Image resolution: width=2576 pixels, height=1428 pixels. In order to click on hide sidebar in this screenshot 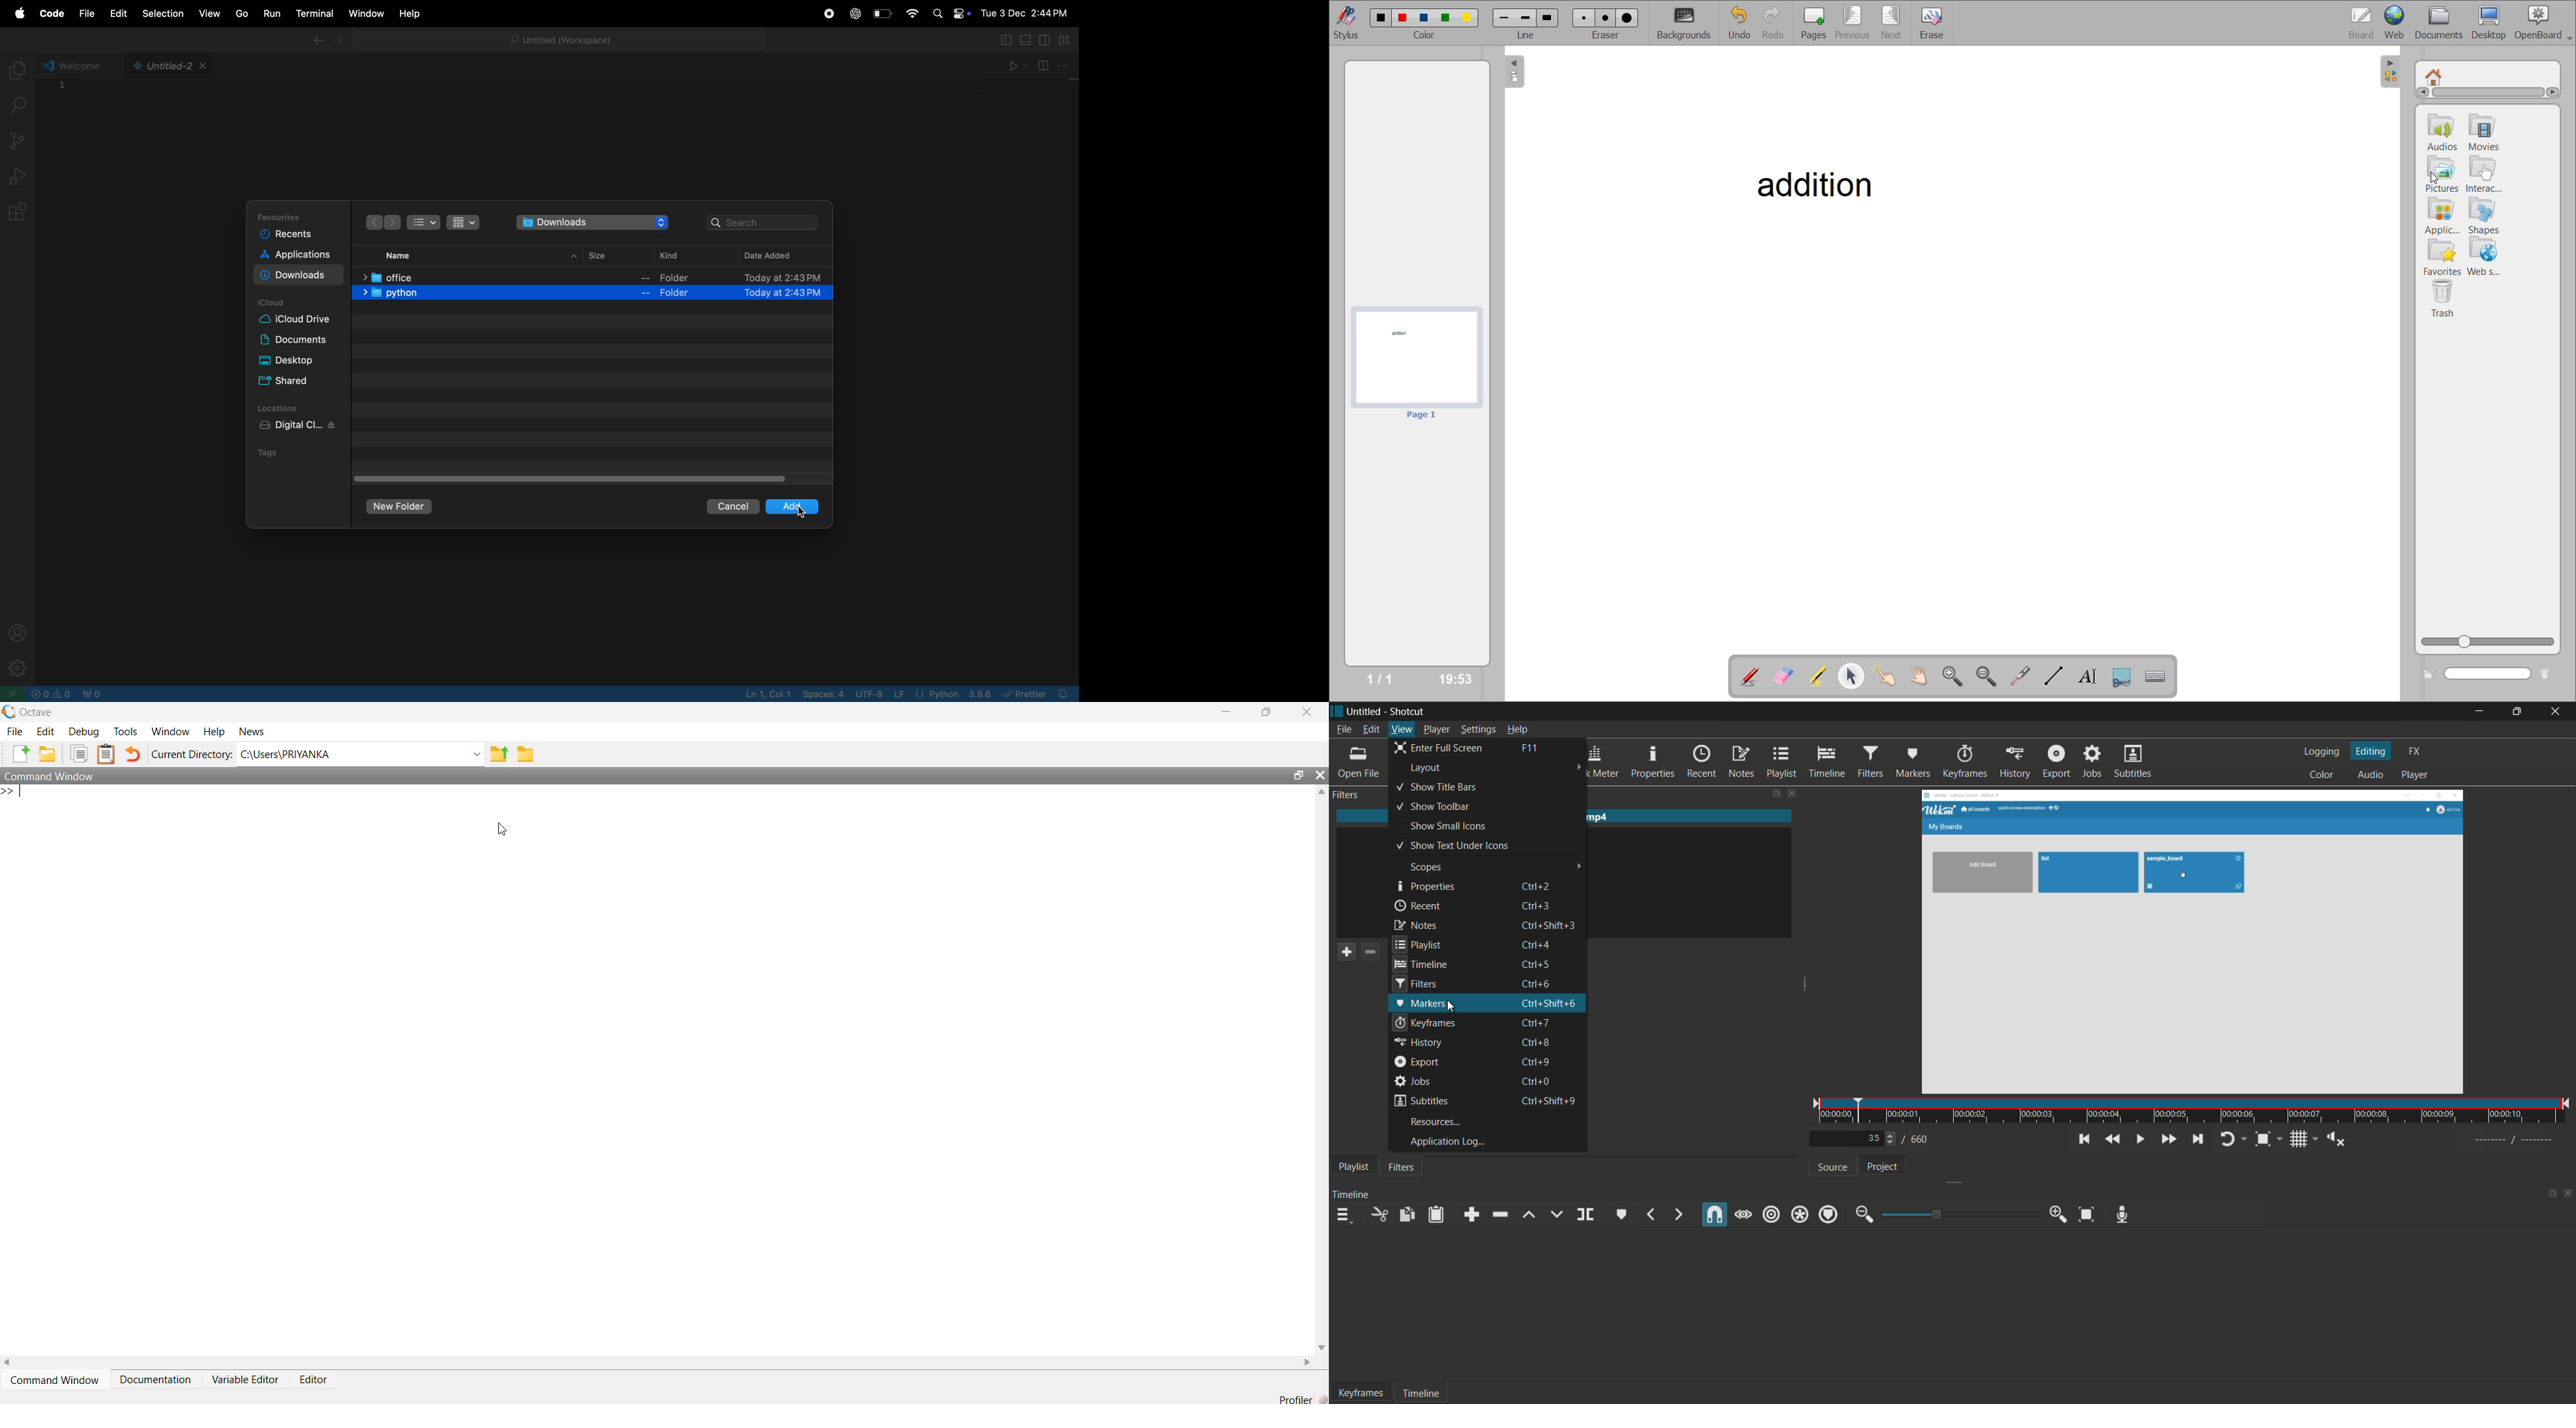, I will do `click(2391, 73)`.